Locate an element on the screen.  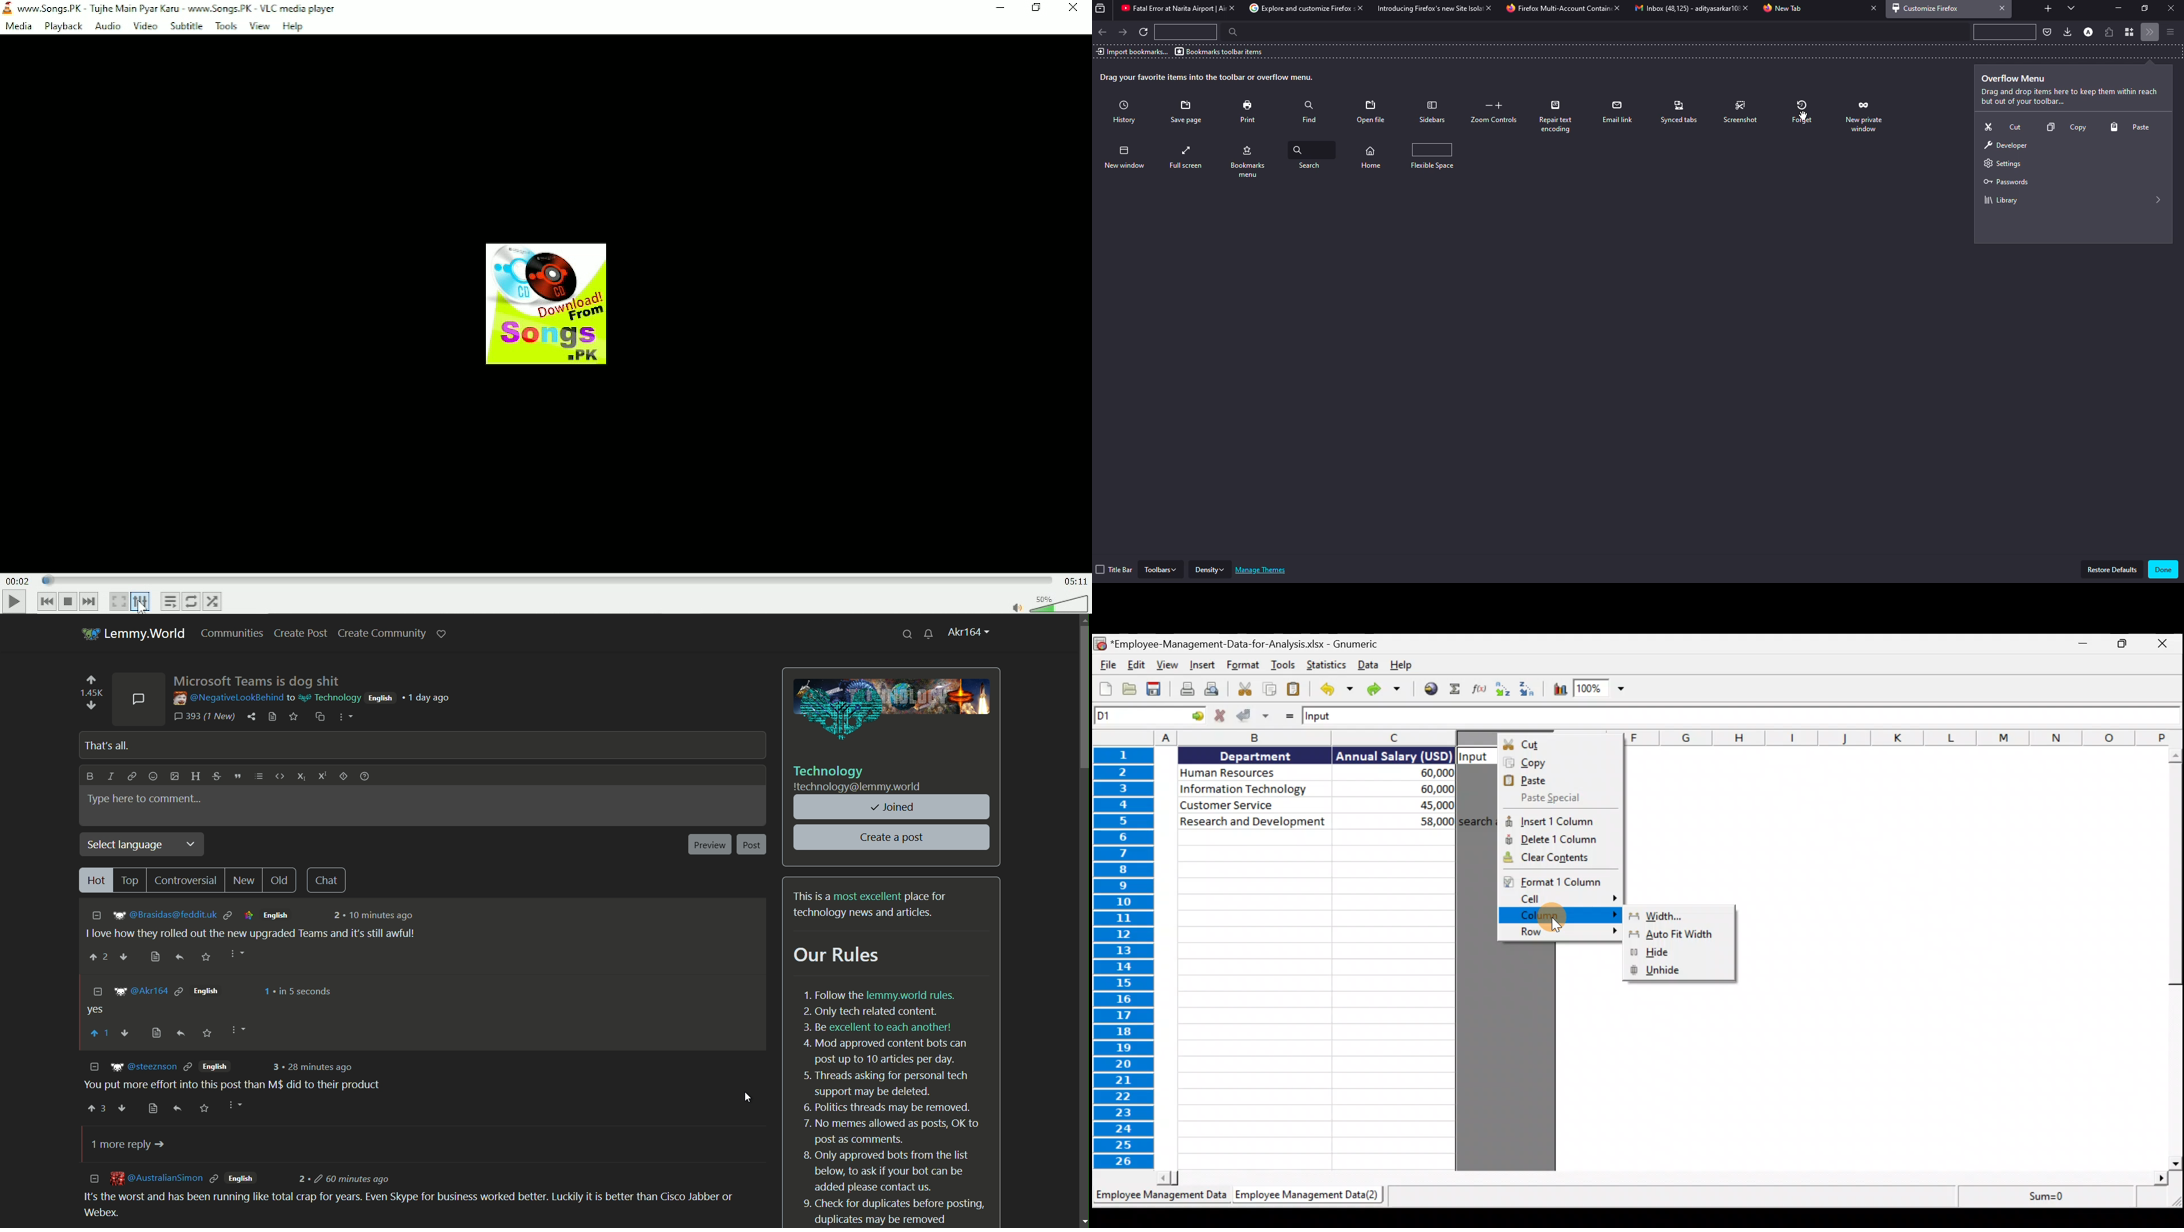
Column is located at coordinates (1560, 916).